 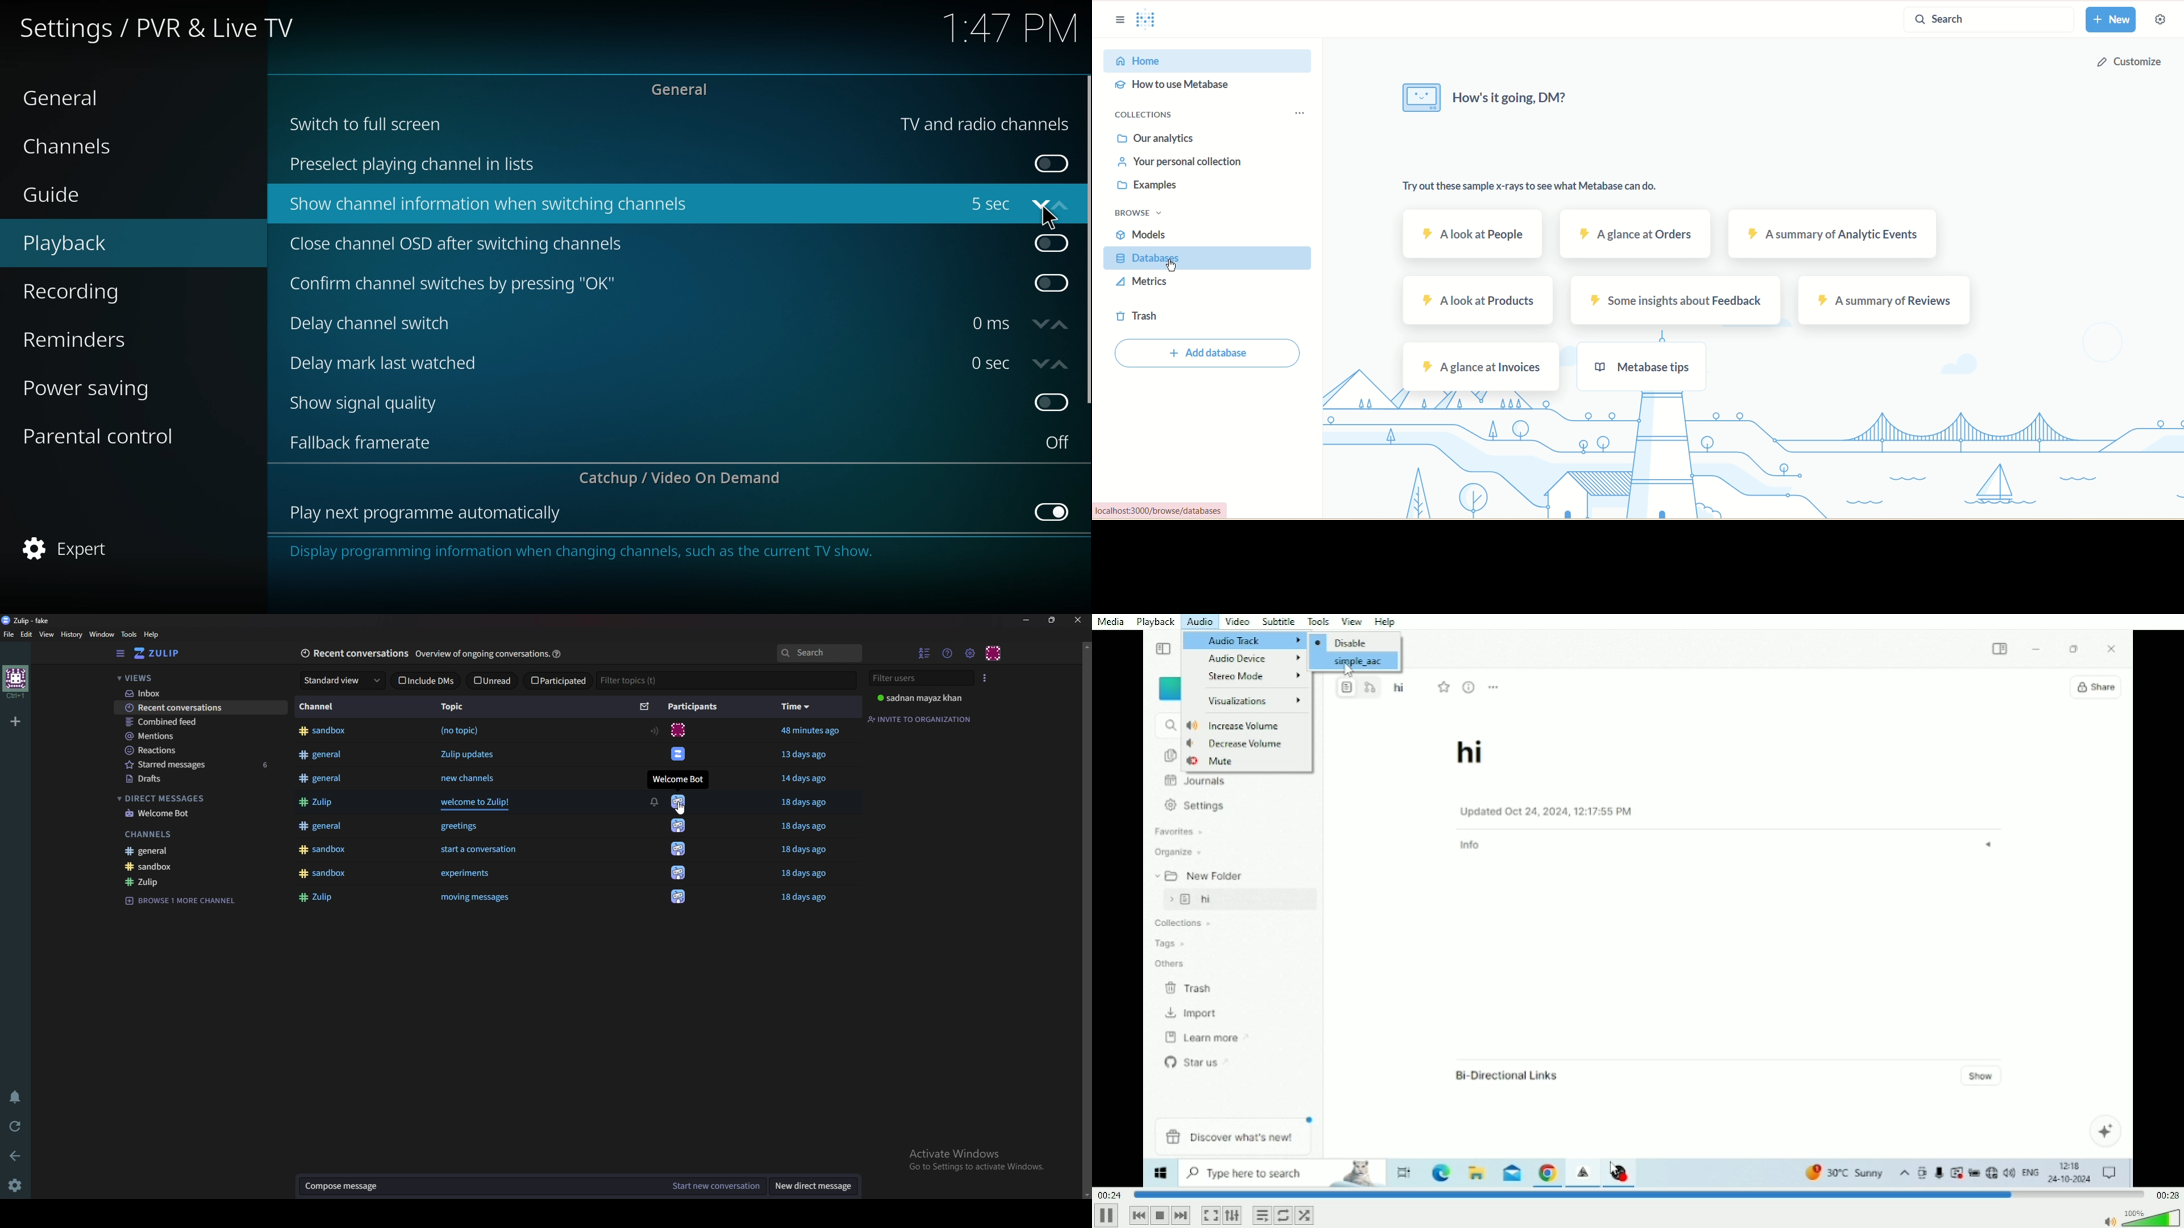 I want to click on play next program automatically, so click(x=427, y=514).